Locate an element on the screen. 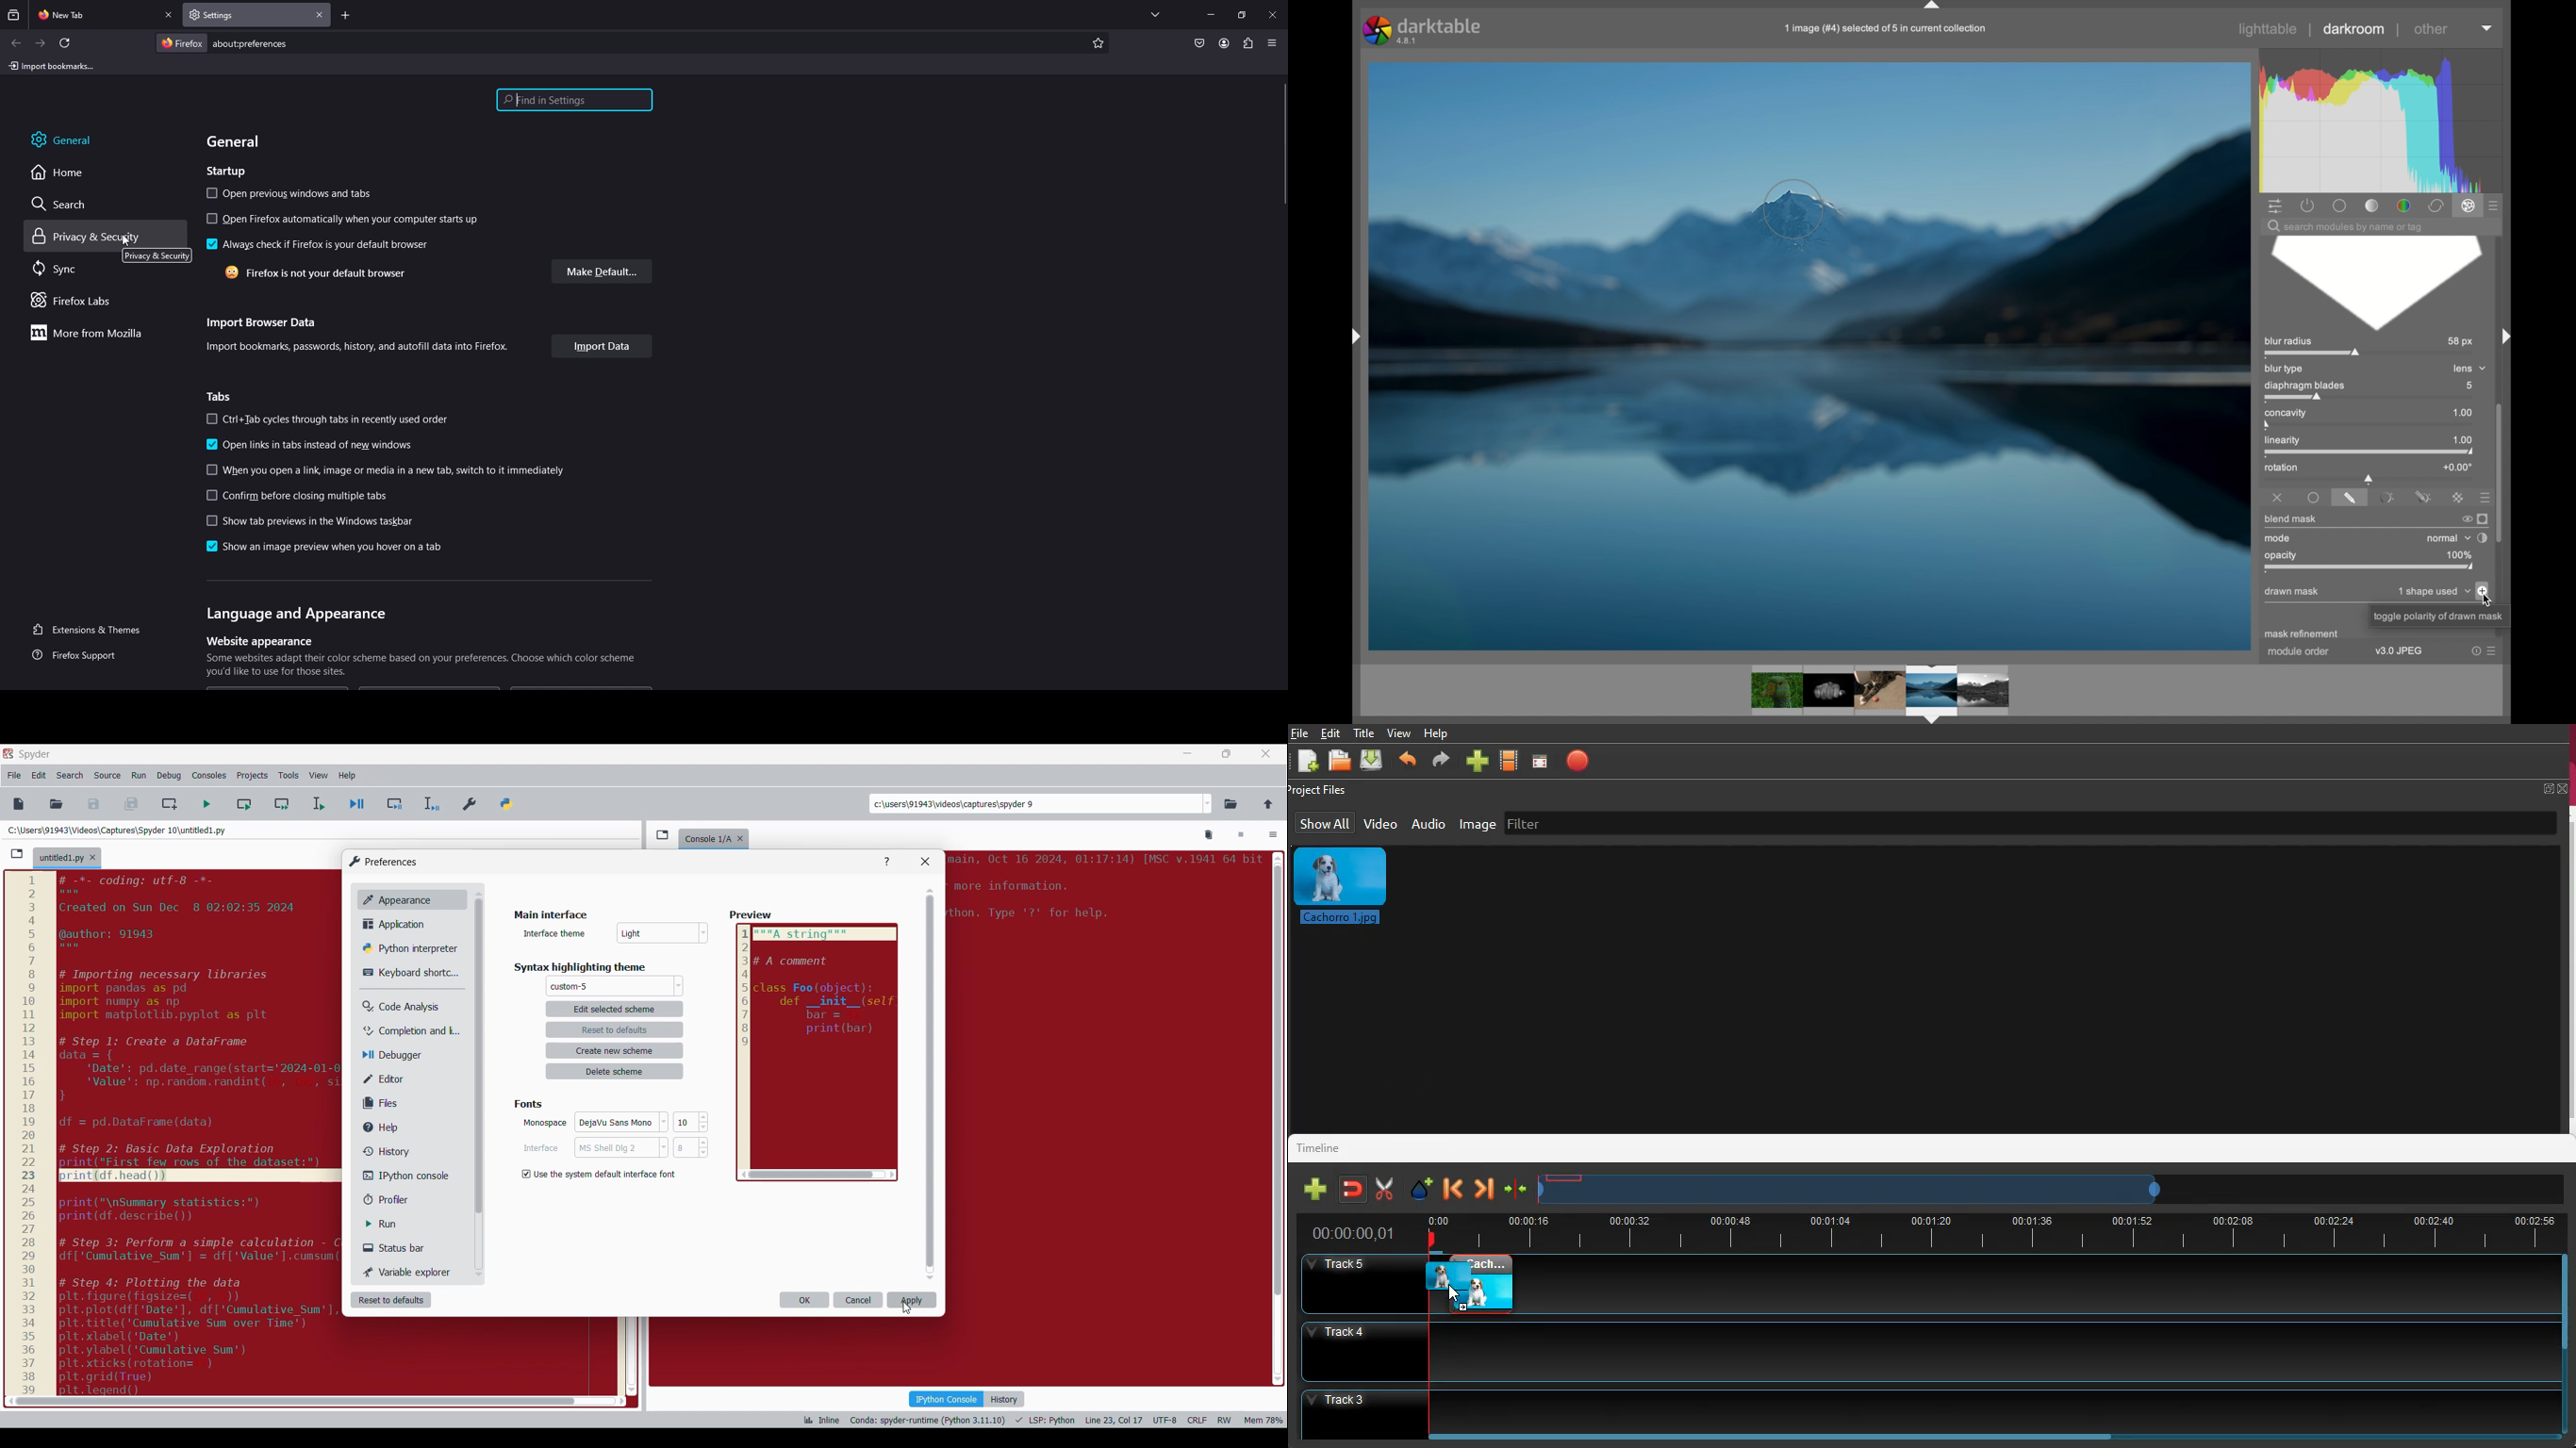 The width and height of the screenshot is (2576, 1456). opacity is located at coordinates (2369, 568).